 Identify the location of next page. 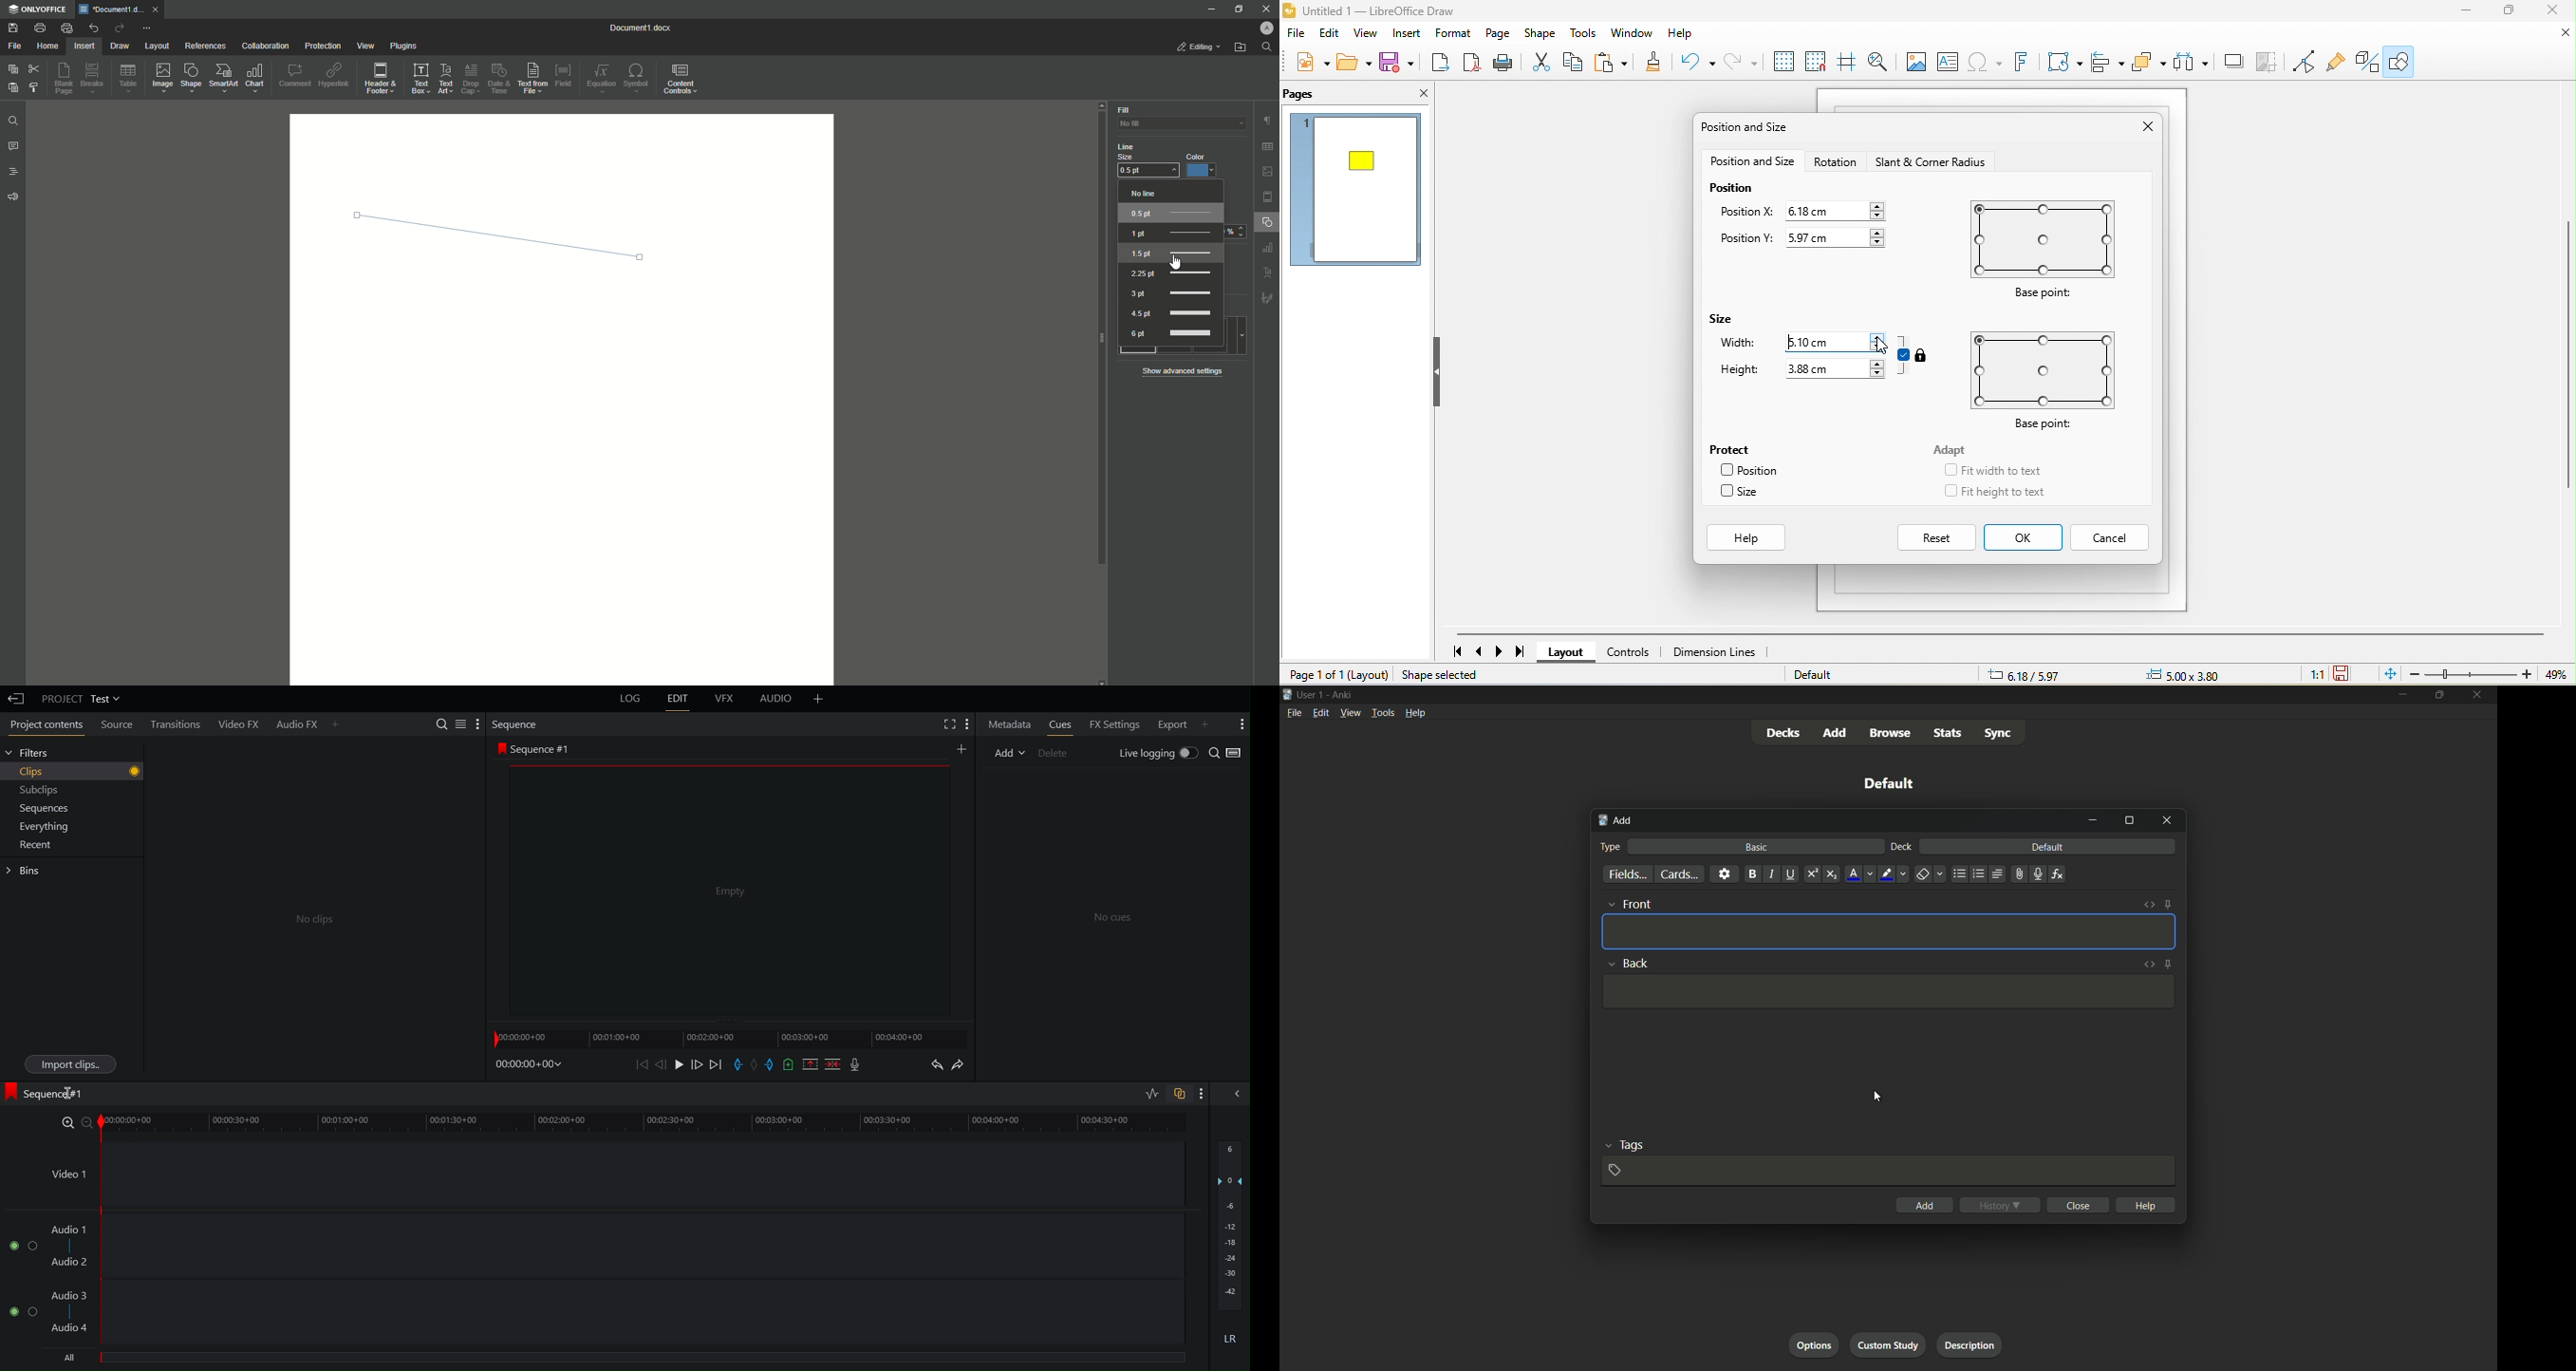
(1503, 652).